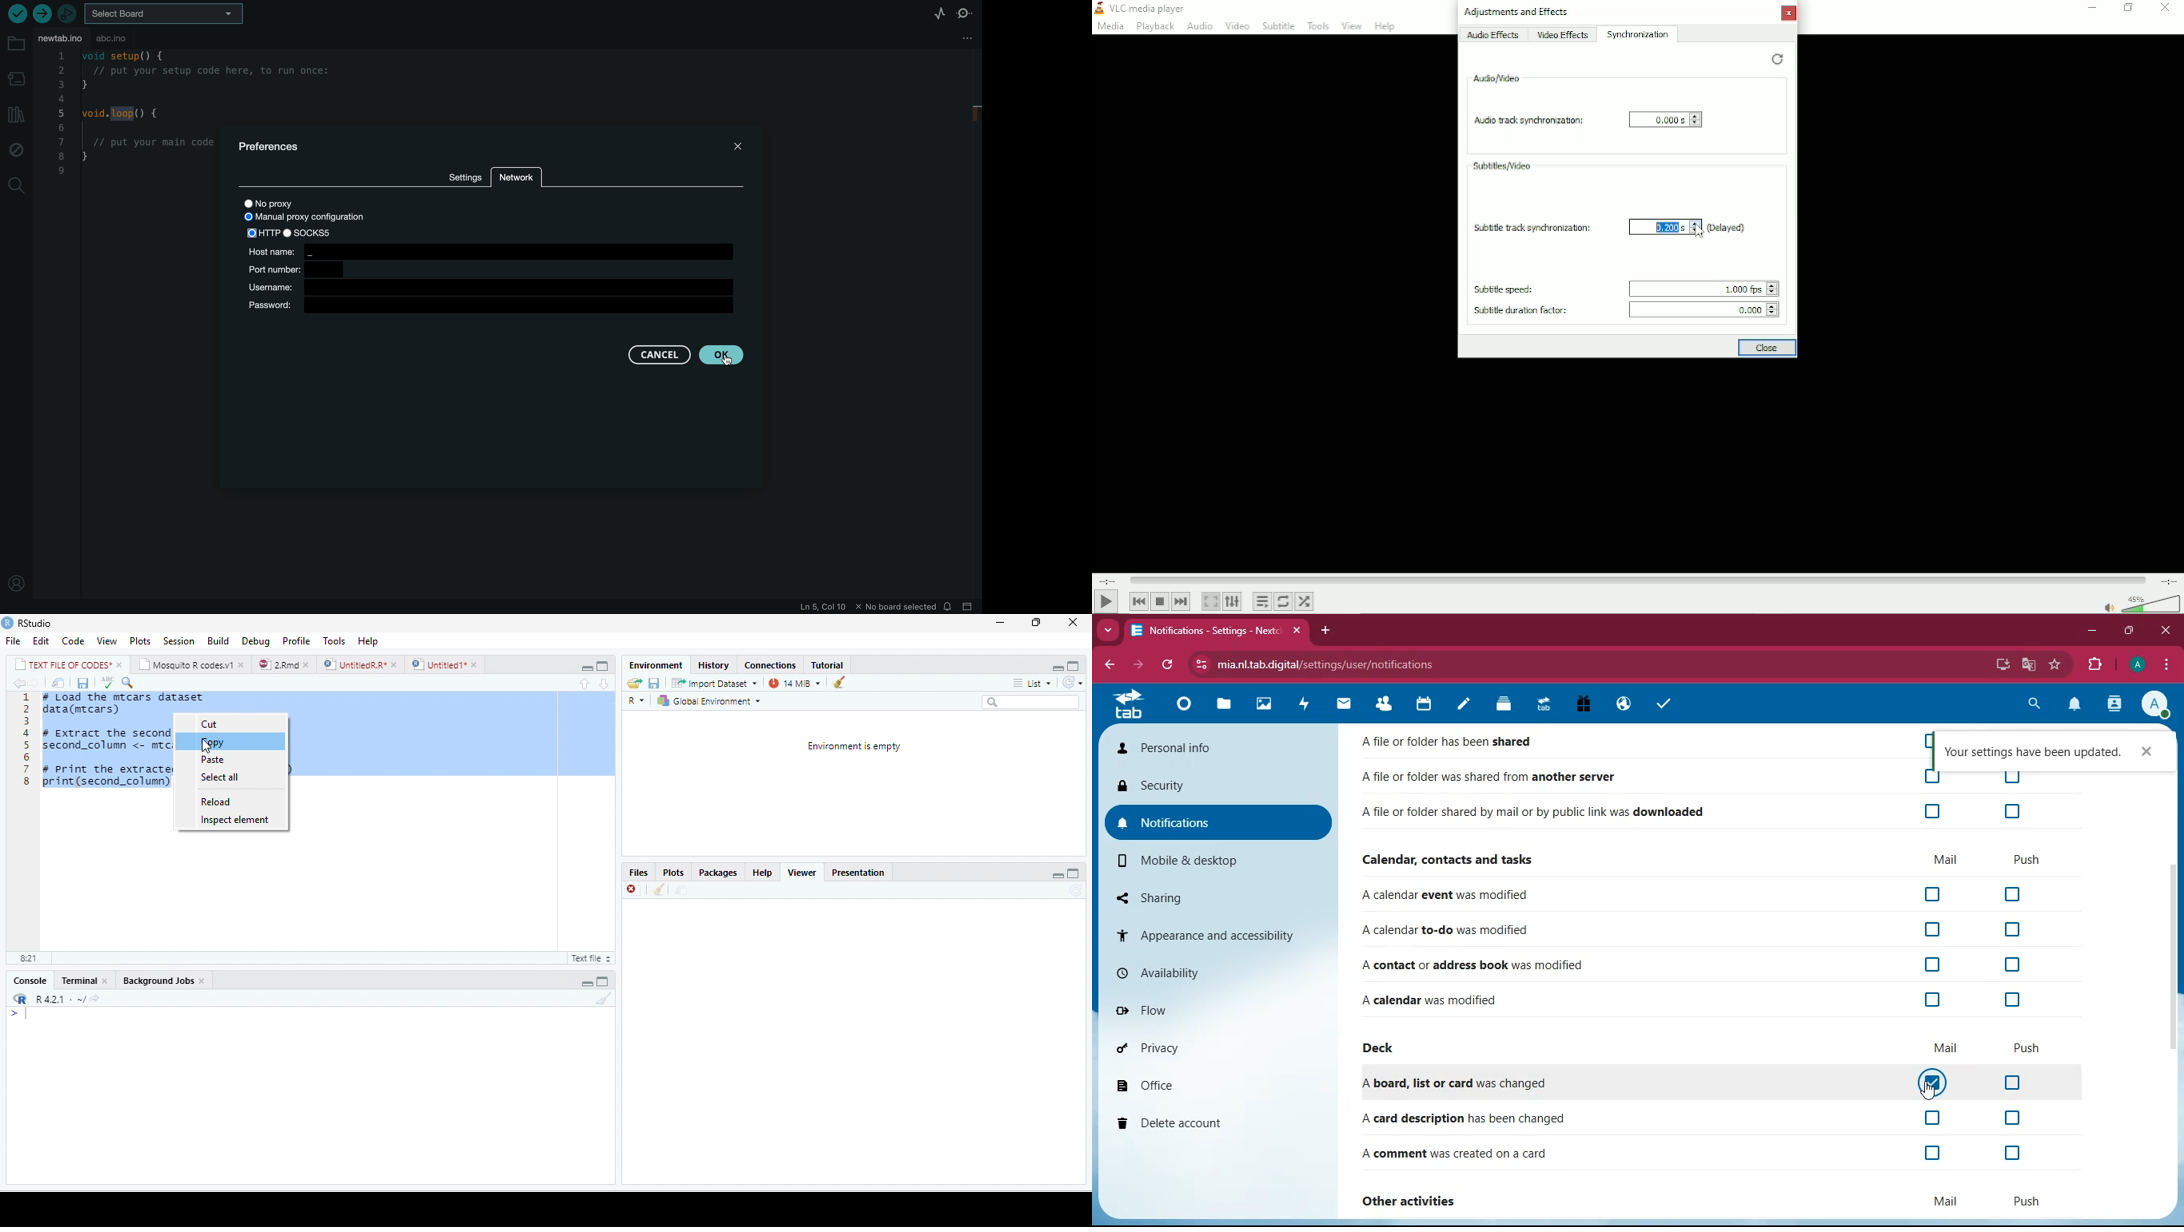  I want to click on Previous, so click(1139, 601).